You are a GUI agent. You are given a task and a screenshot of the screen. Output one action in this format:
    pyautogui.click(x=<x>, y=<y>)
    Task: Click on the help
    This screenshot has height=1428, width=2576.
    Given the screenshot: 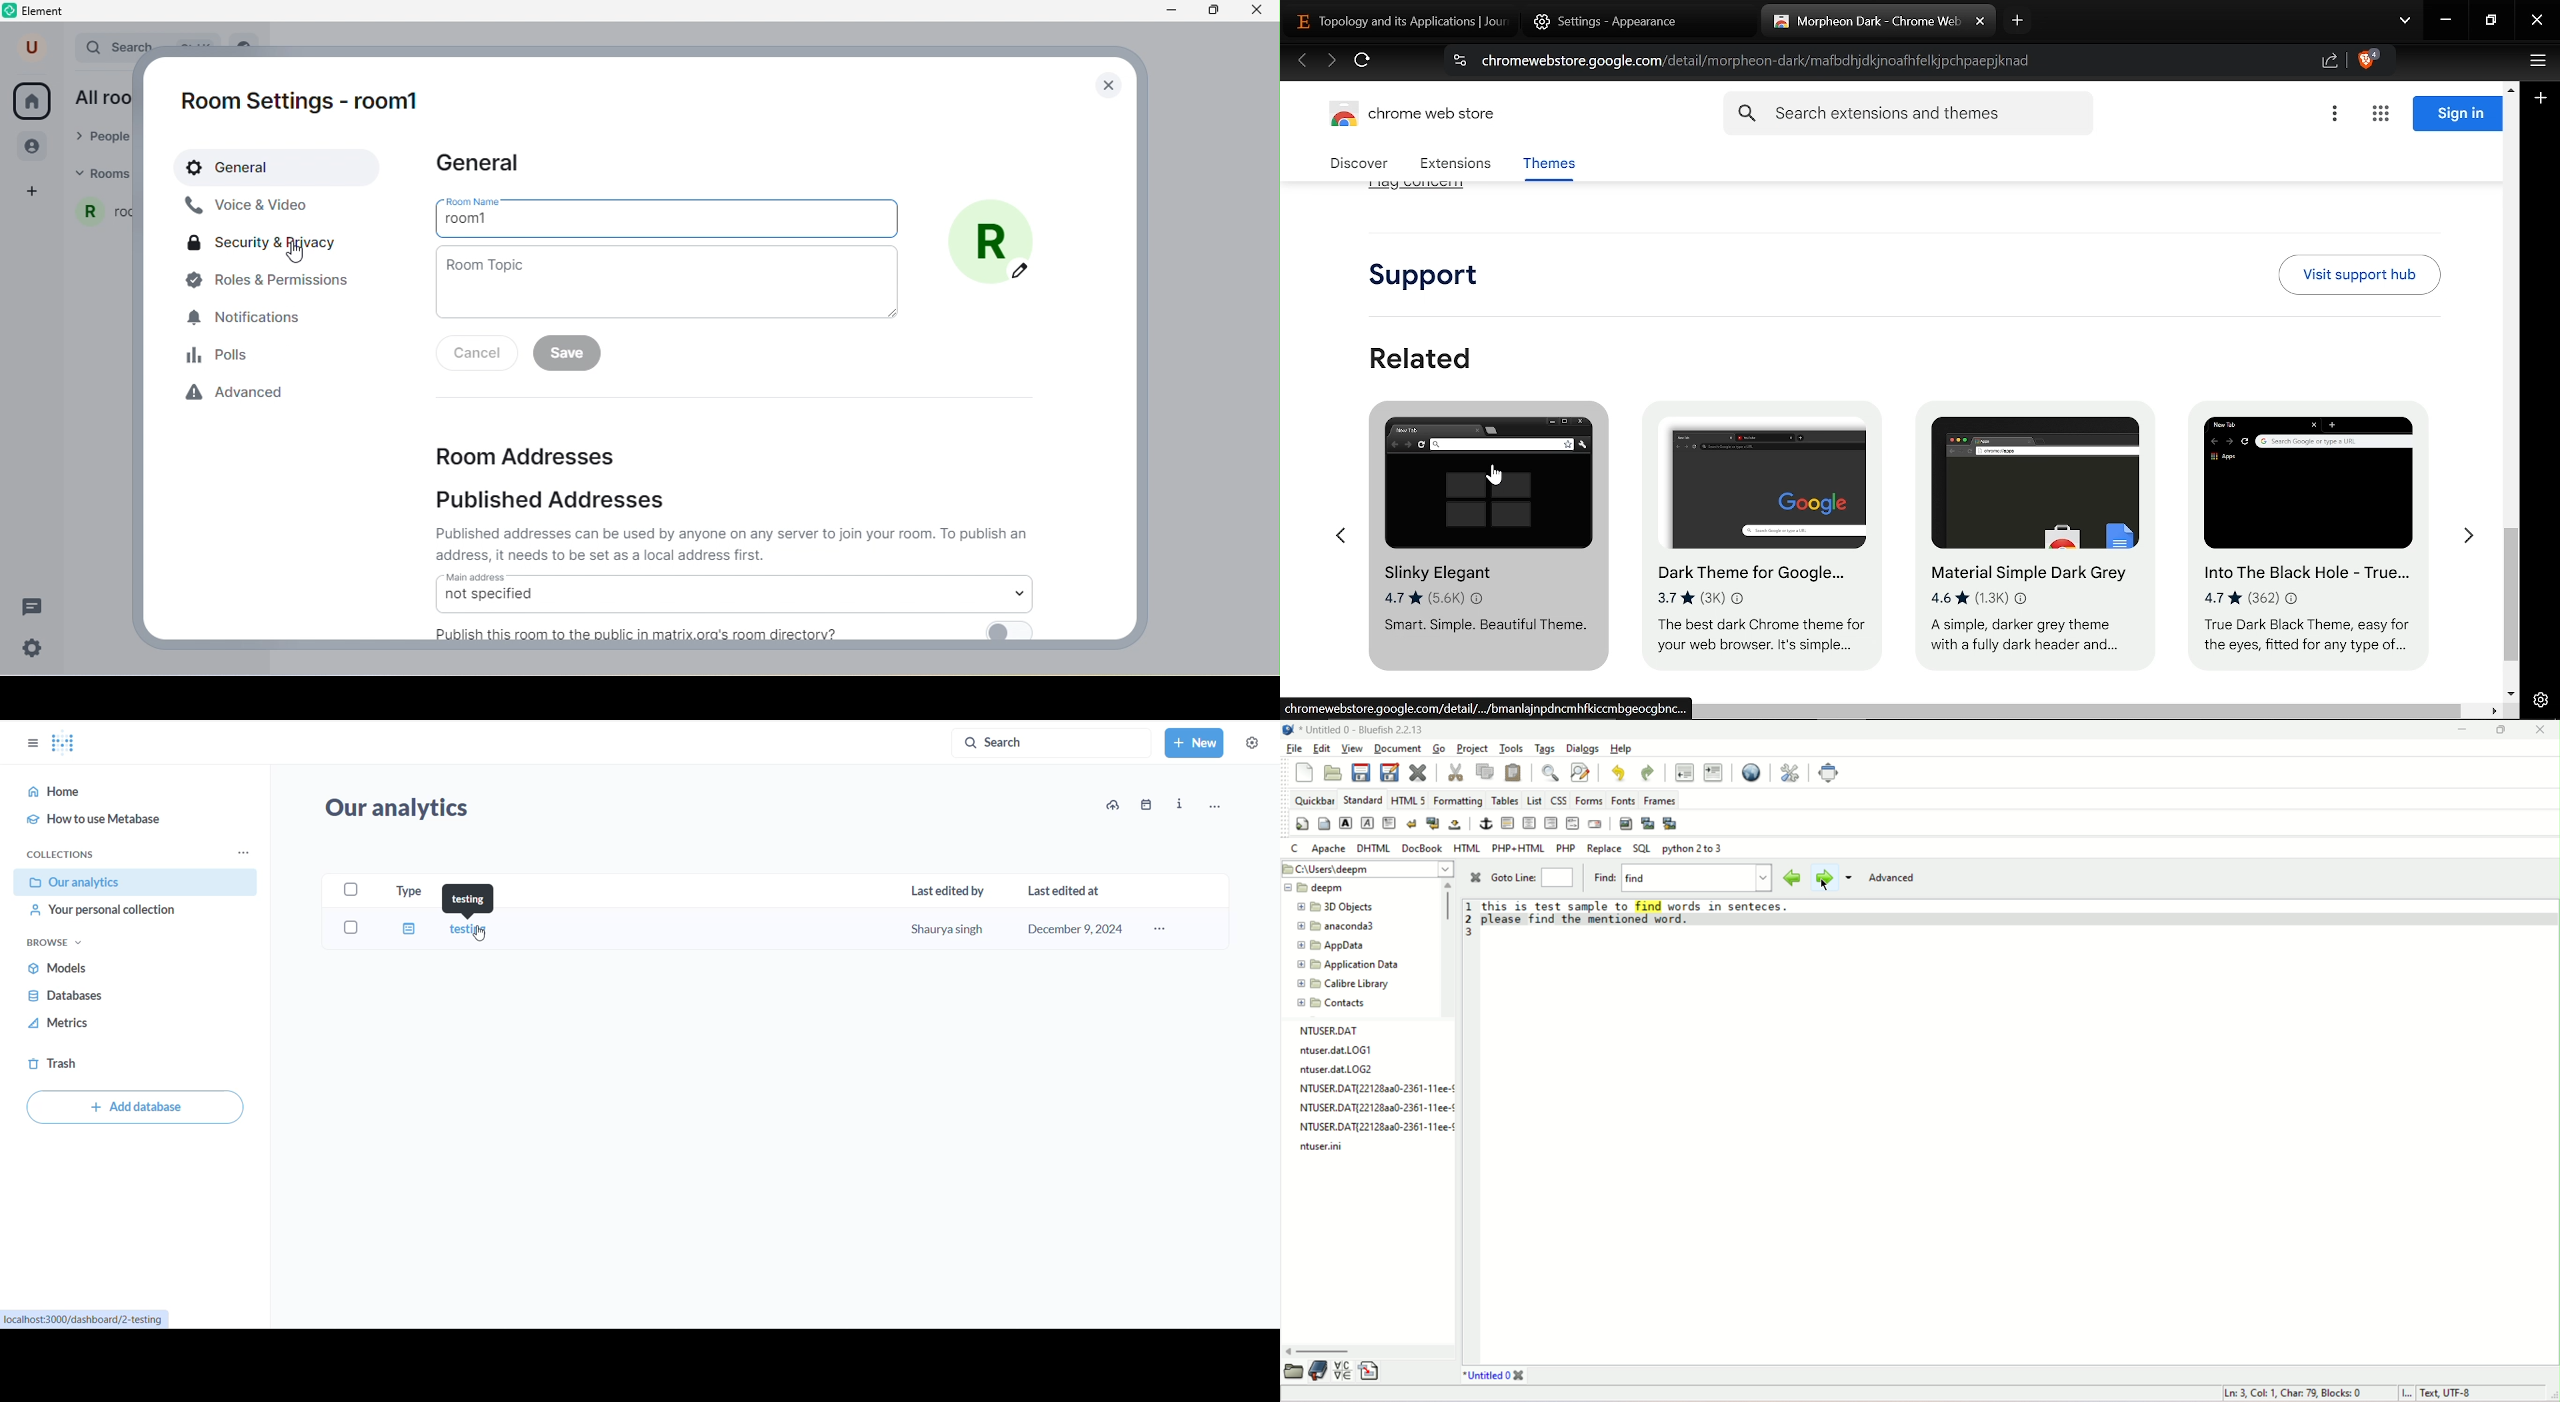 What is the action you would take?
    pyautogui.click(x=1621, y=749)
    